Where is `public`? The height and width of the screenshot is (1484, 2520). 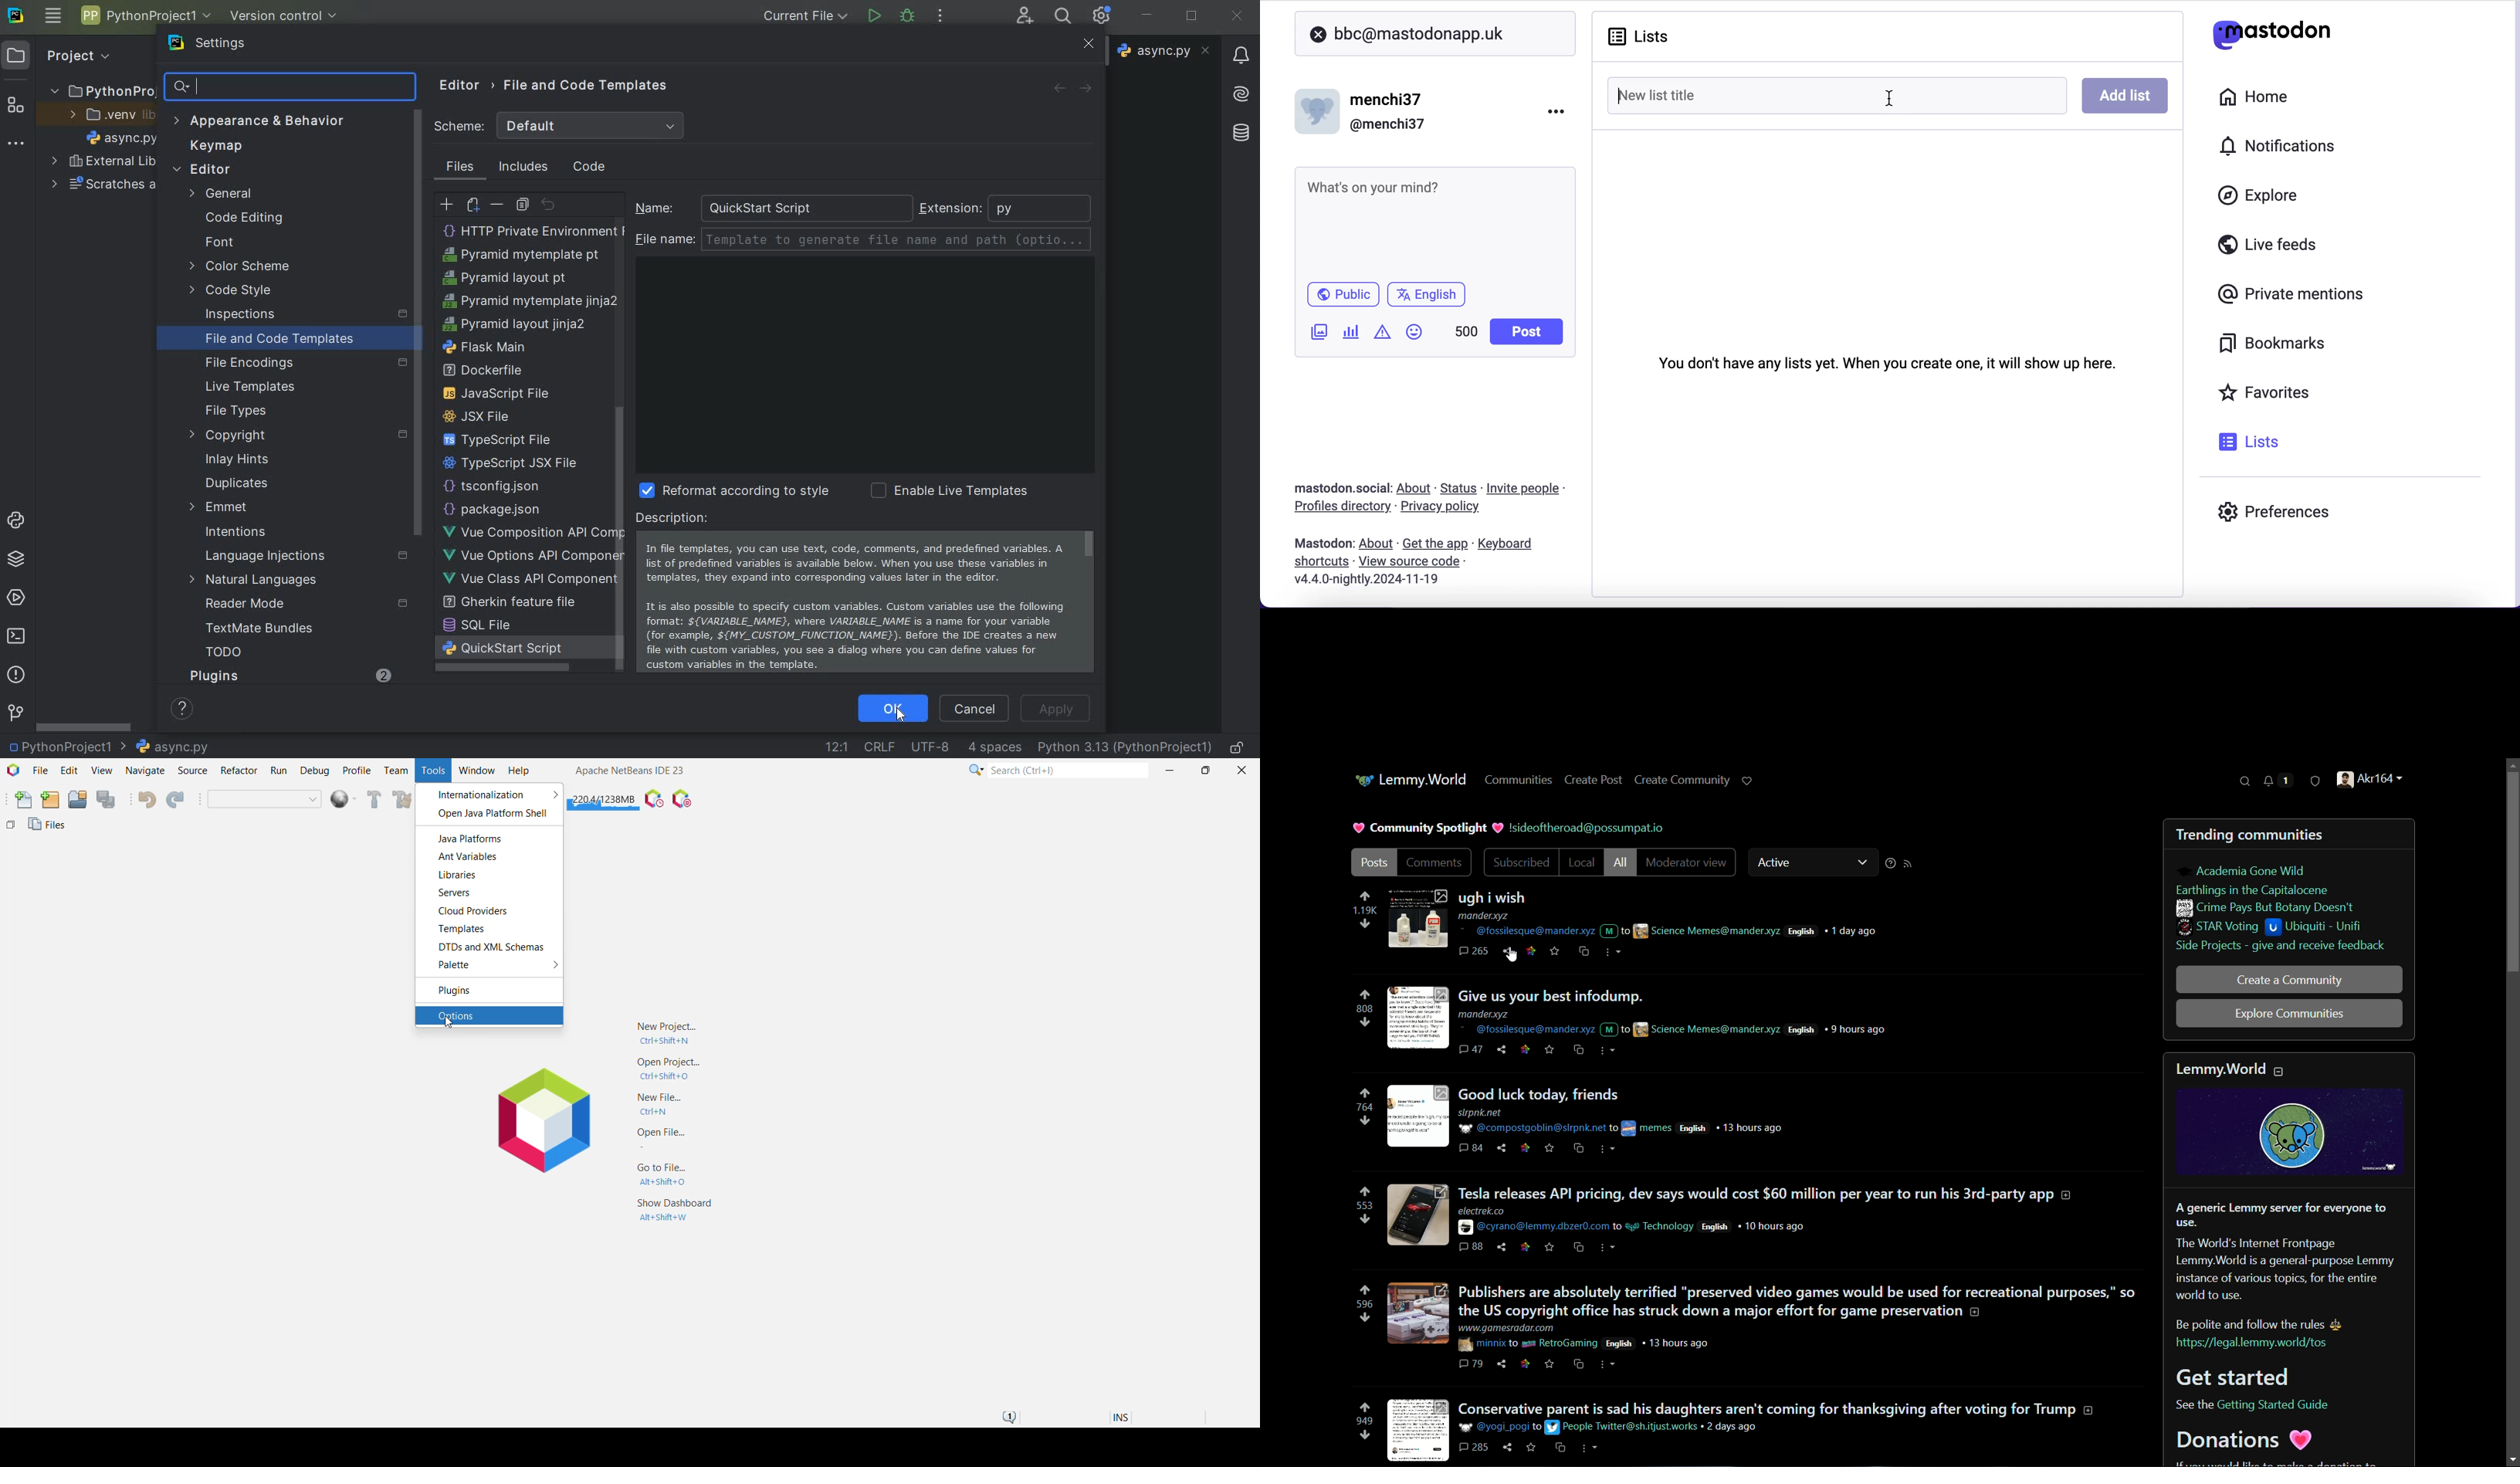 public is located at coordinates (1342, 297).